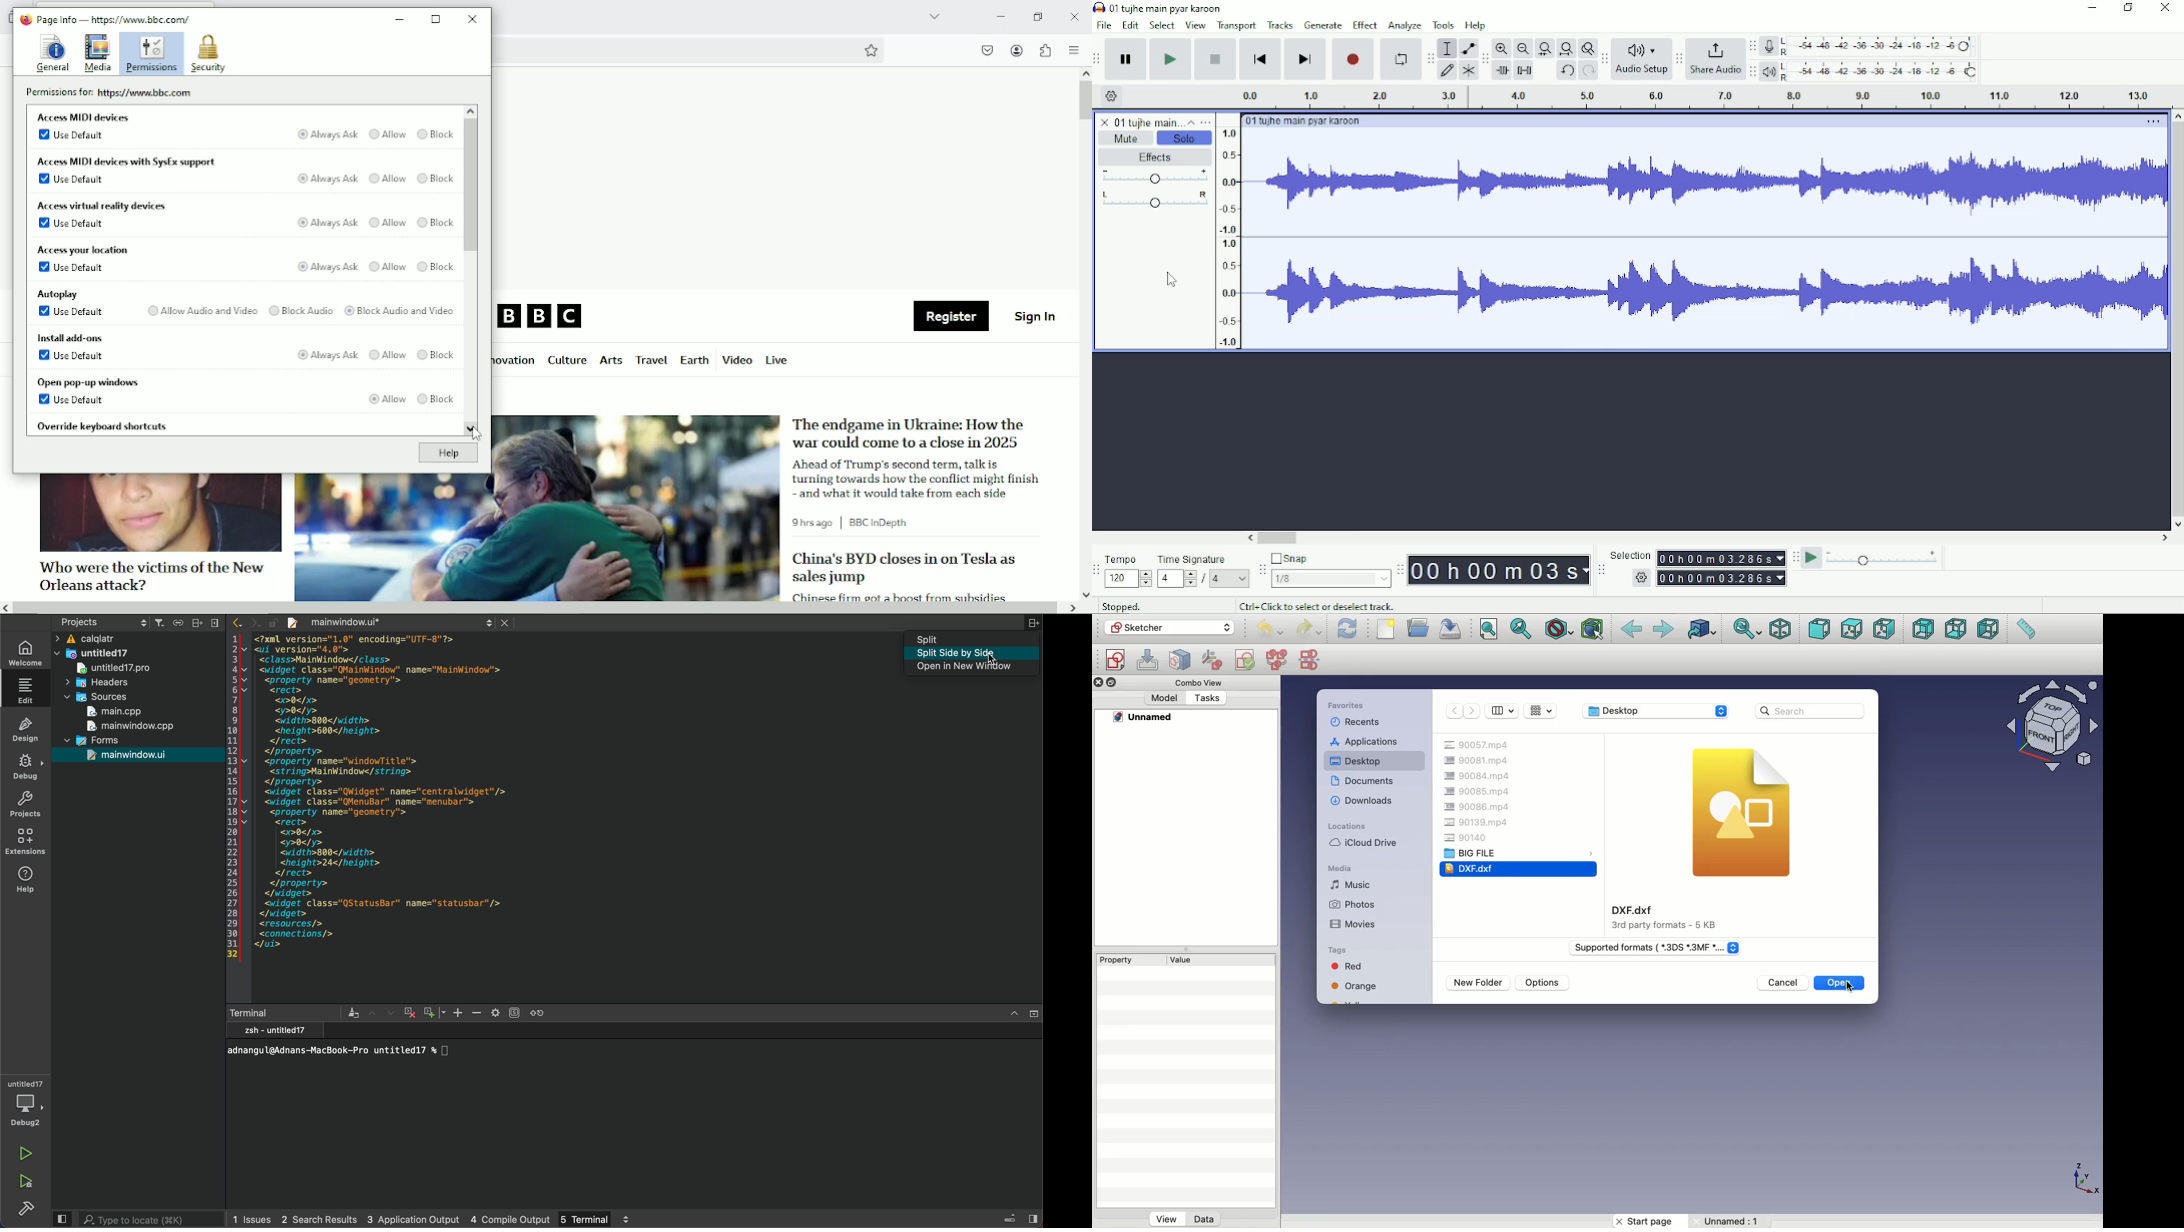 Image resolution: width=2184 pixels, height=1232 pixels. What do you see at coordinates (30, 1179) in the screenshot?
I see `run and debug` at bounding box center [30, 1179].